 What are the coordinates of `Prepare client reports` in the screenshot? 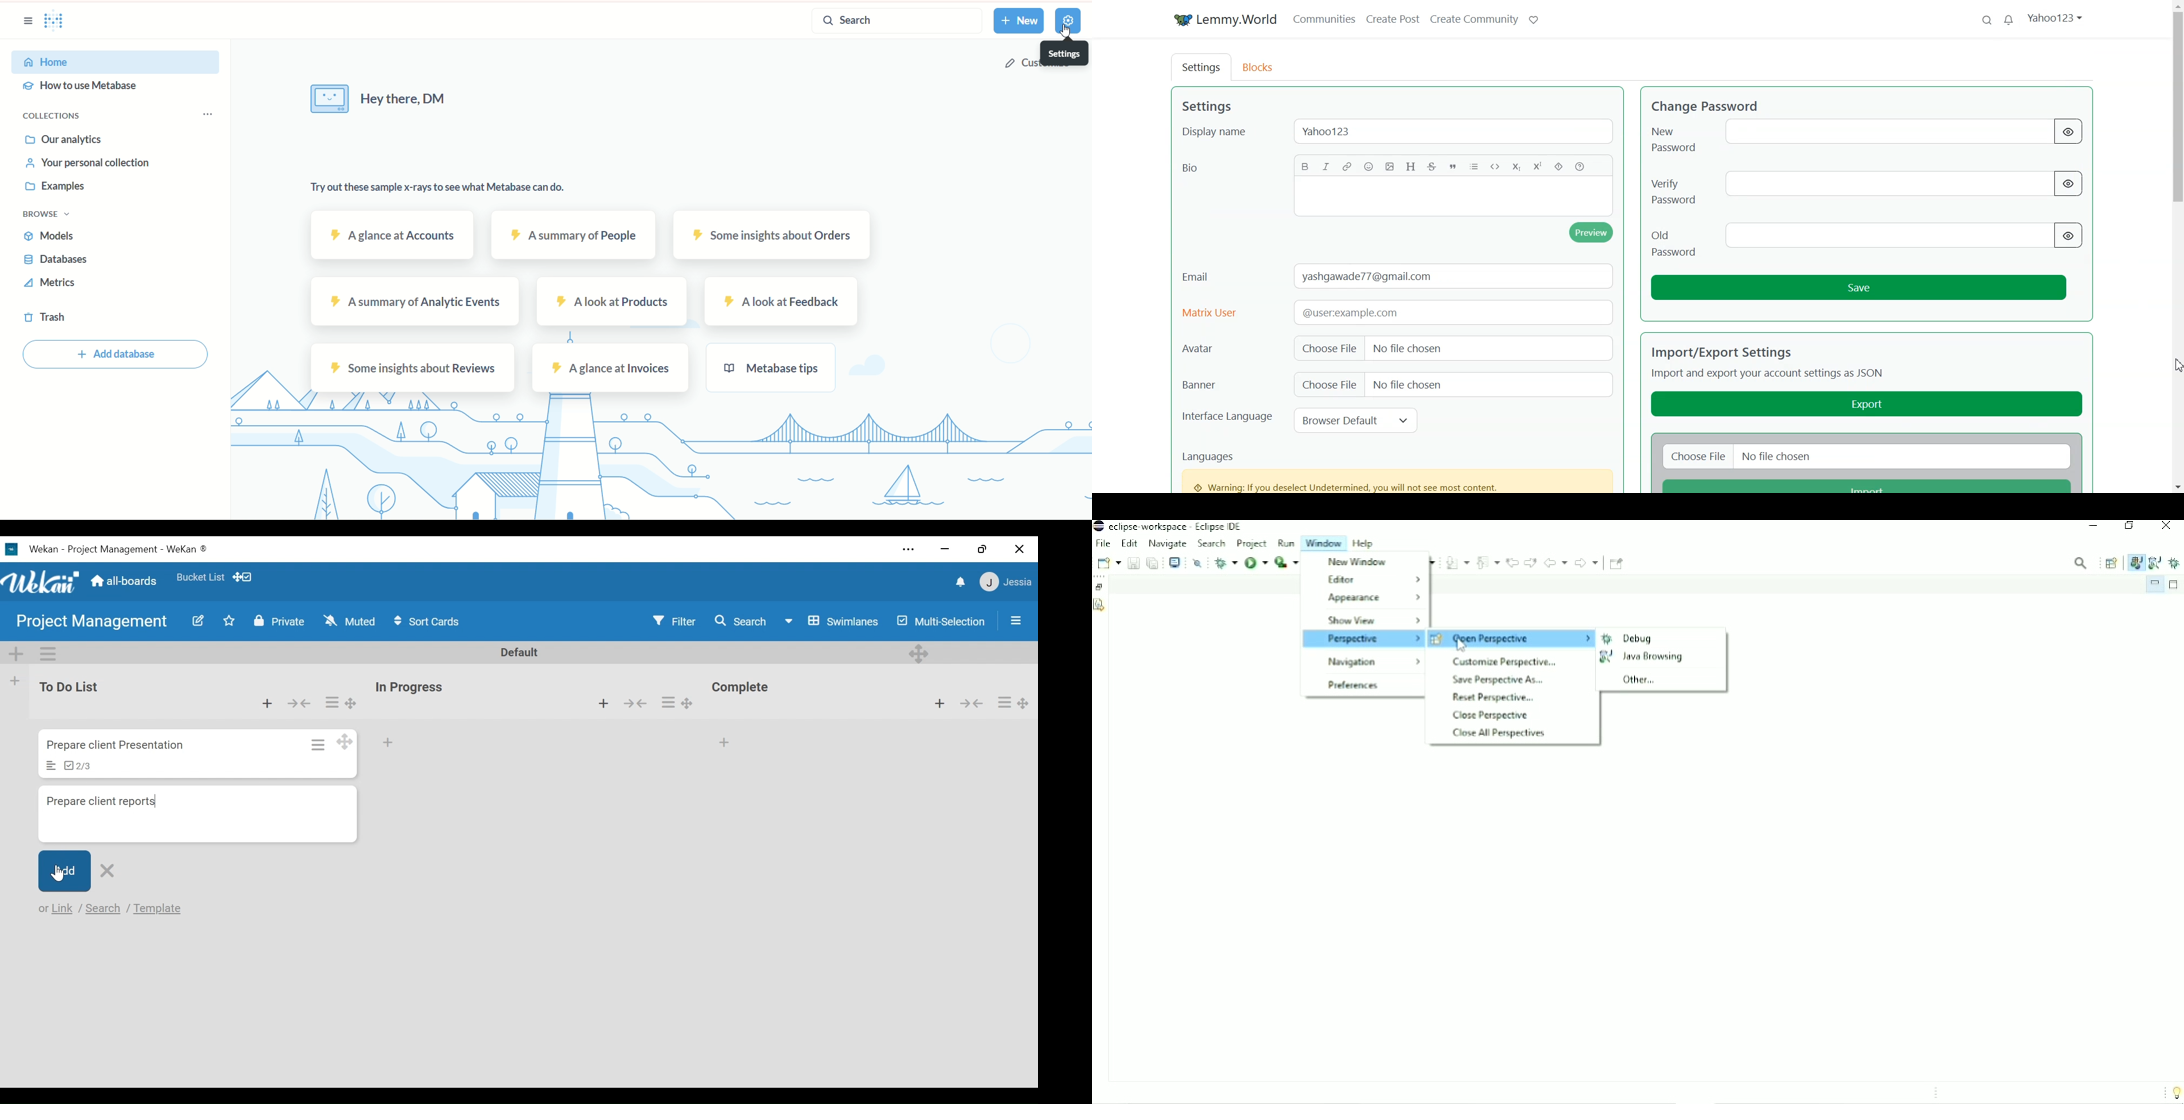 It's located at (198, 815).